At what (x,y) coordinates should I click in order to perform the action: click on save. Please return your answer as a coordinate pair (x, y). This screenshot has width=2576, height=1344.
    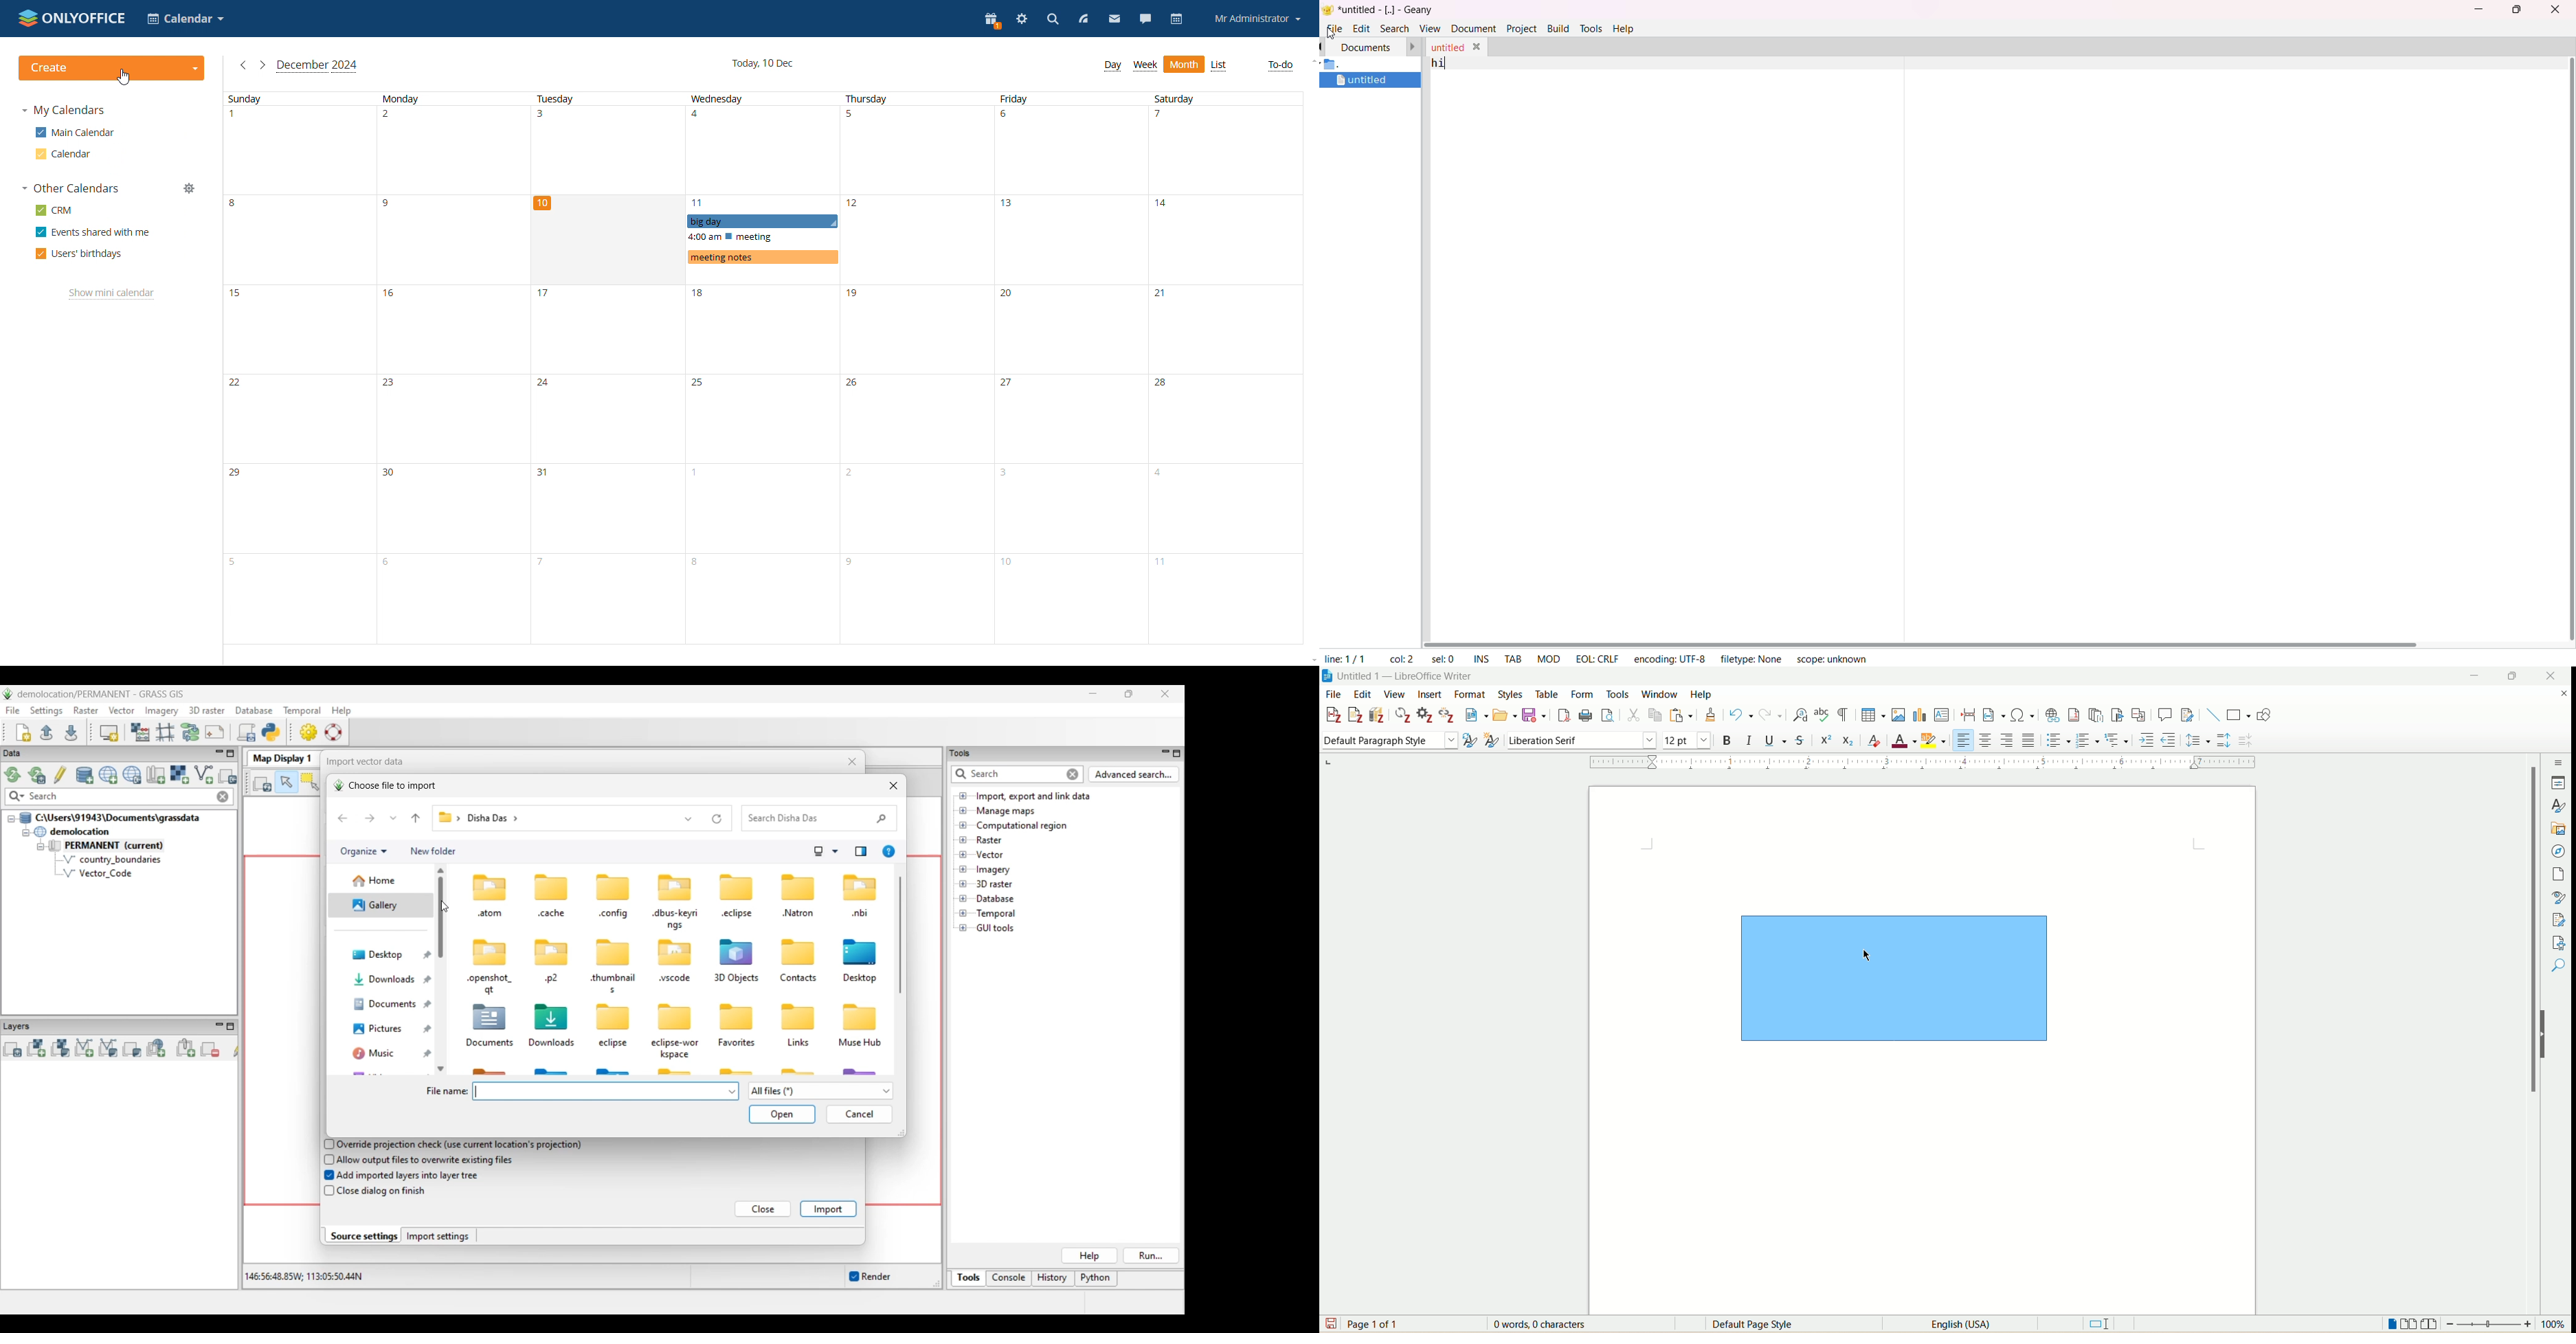
    Looking at the image, I should click on (1330, 1323).